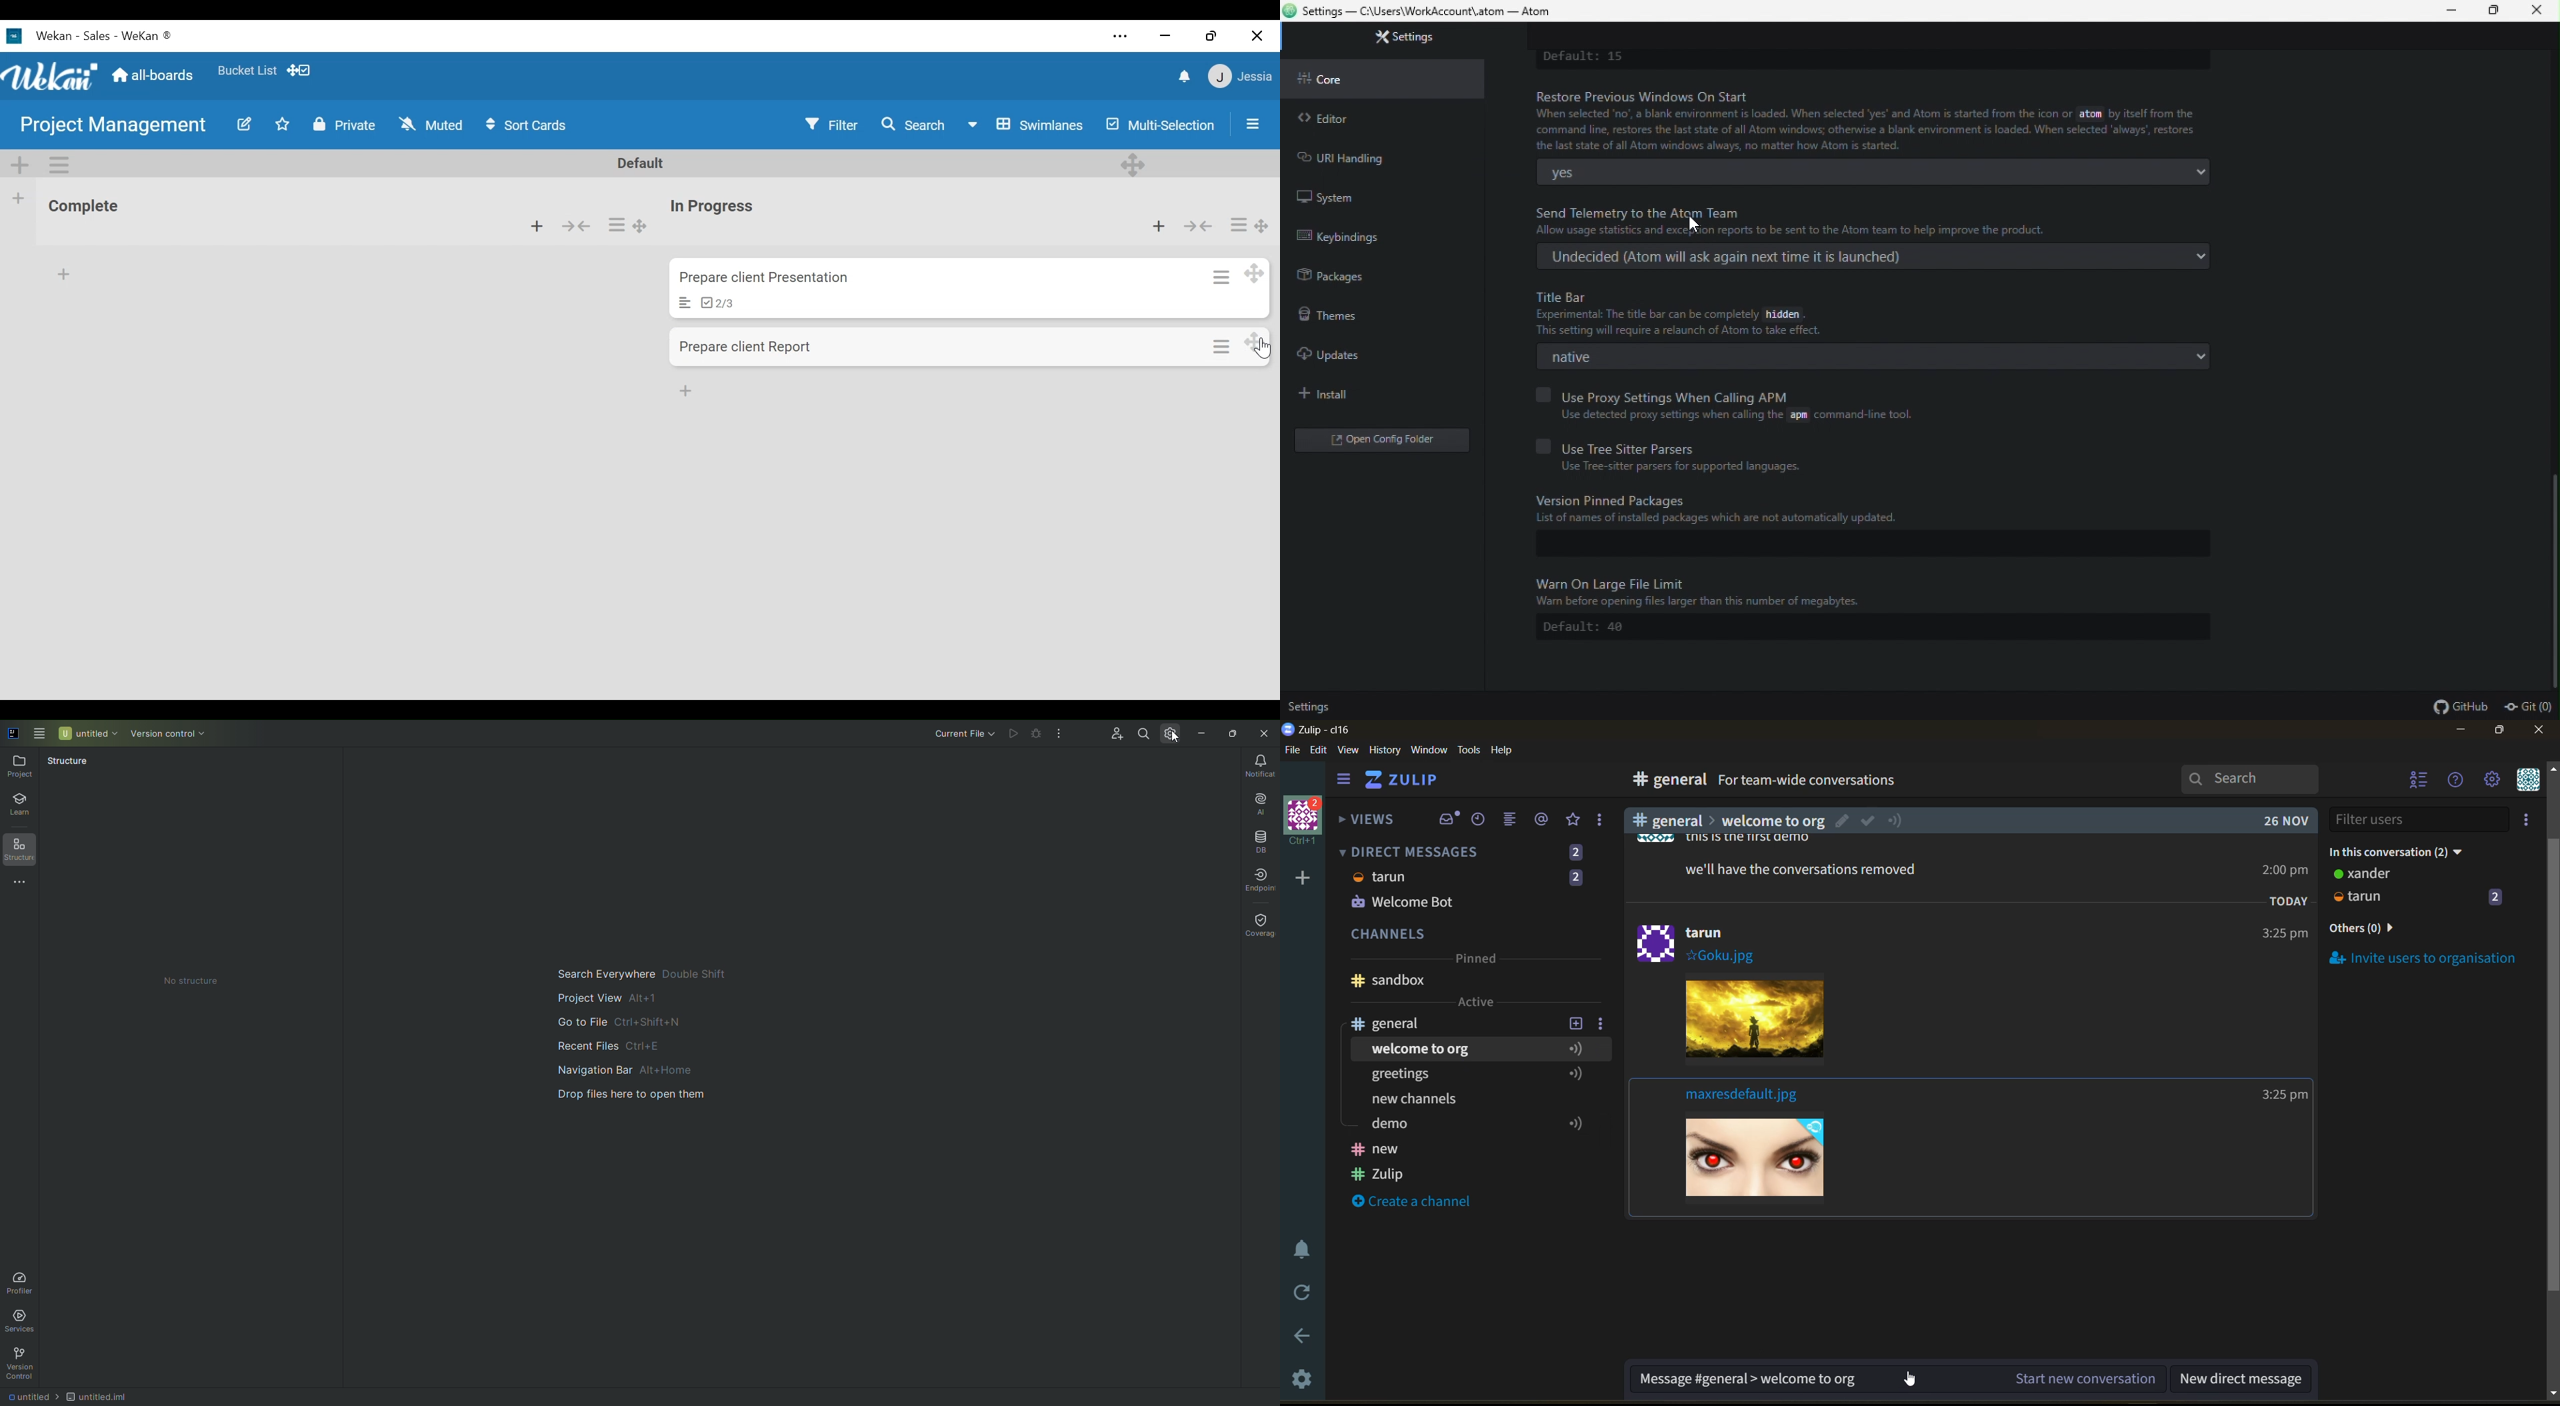 The width and height of the screenshot is (2576, 1428). Describe the element at coordinates (194, 981) in the screenshot. I see `No Structure` at that location.